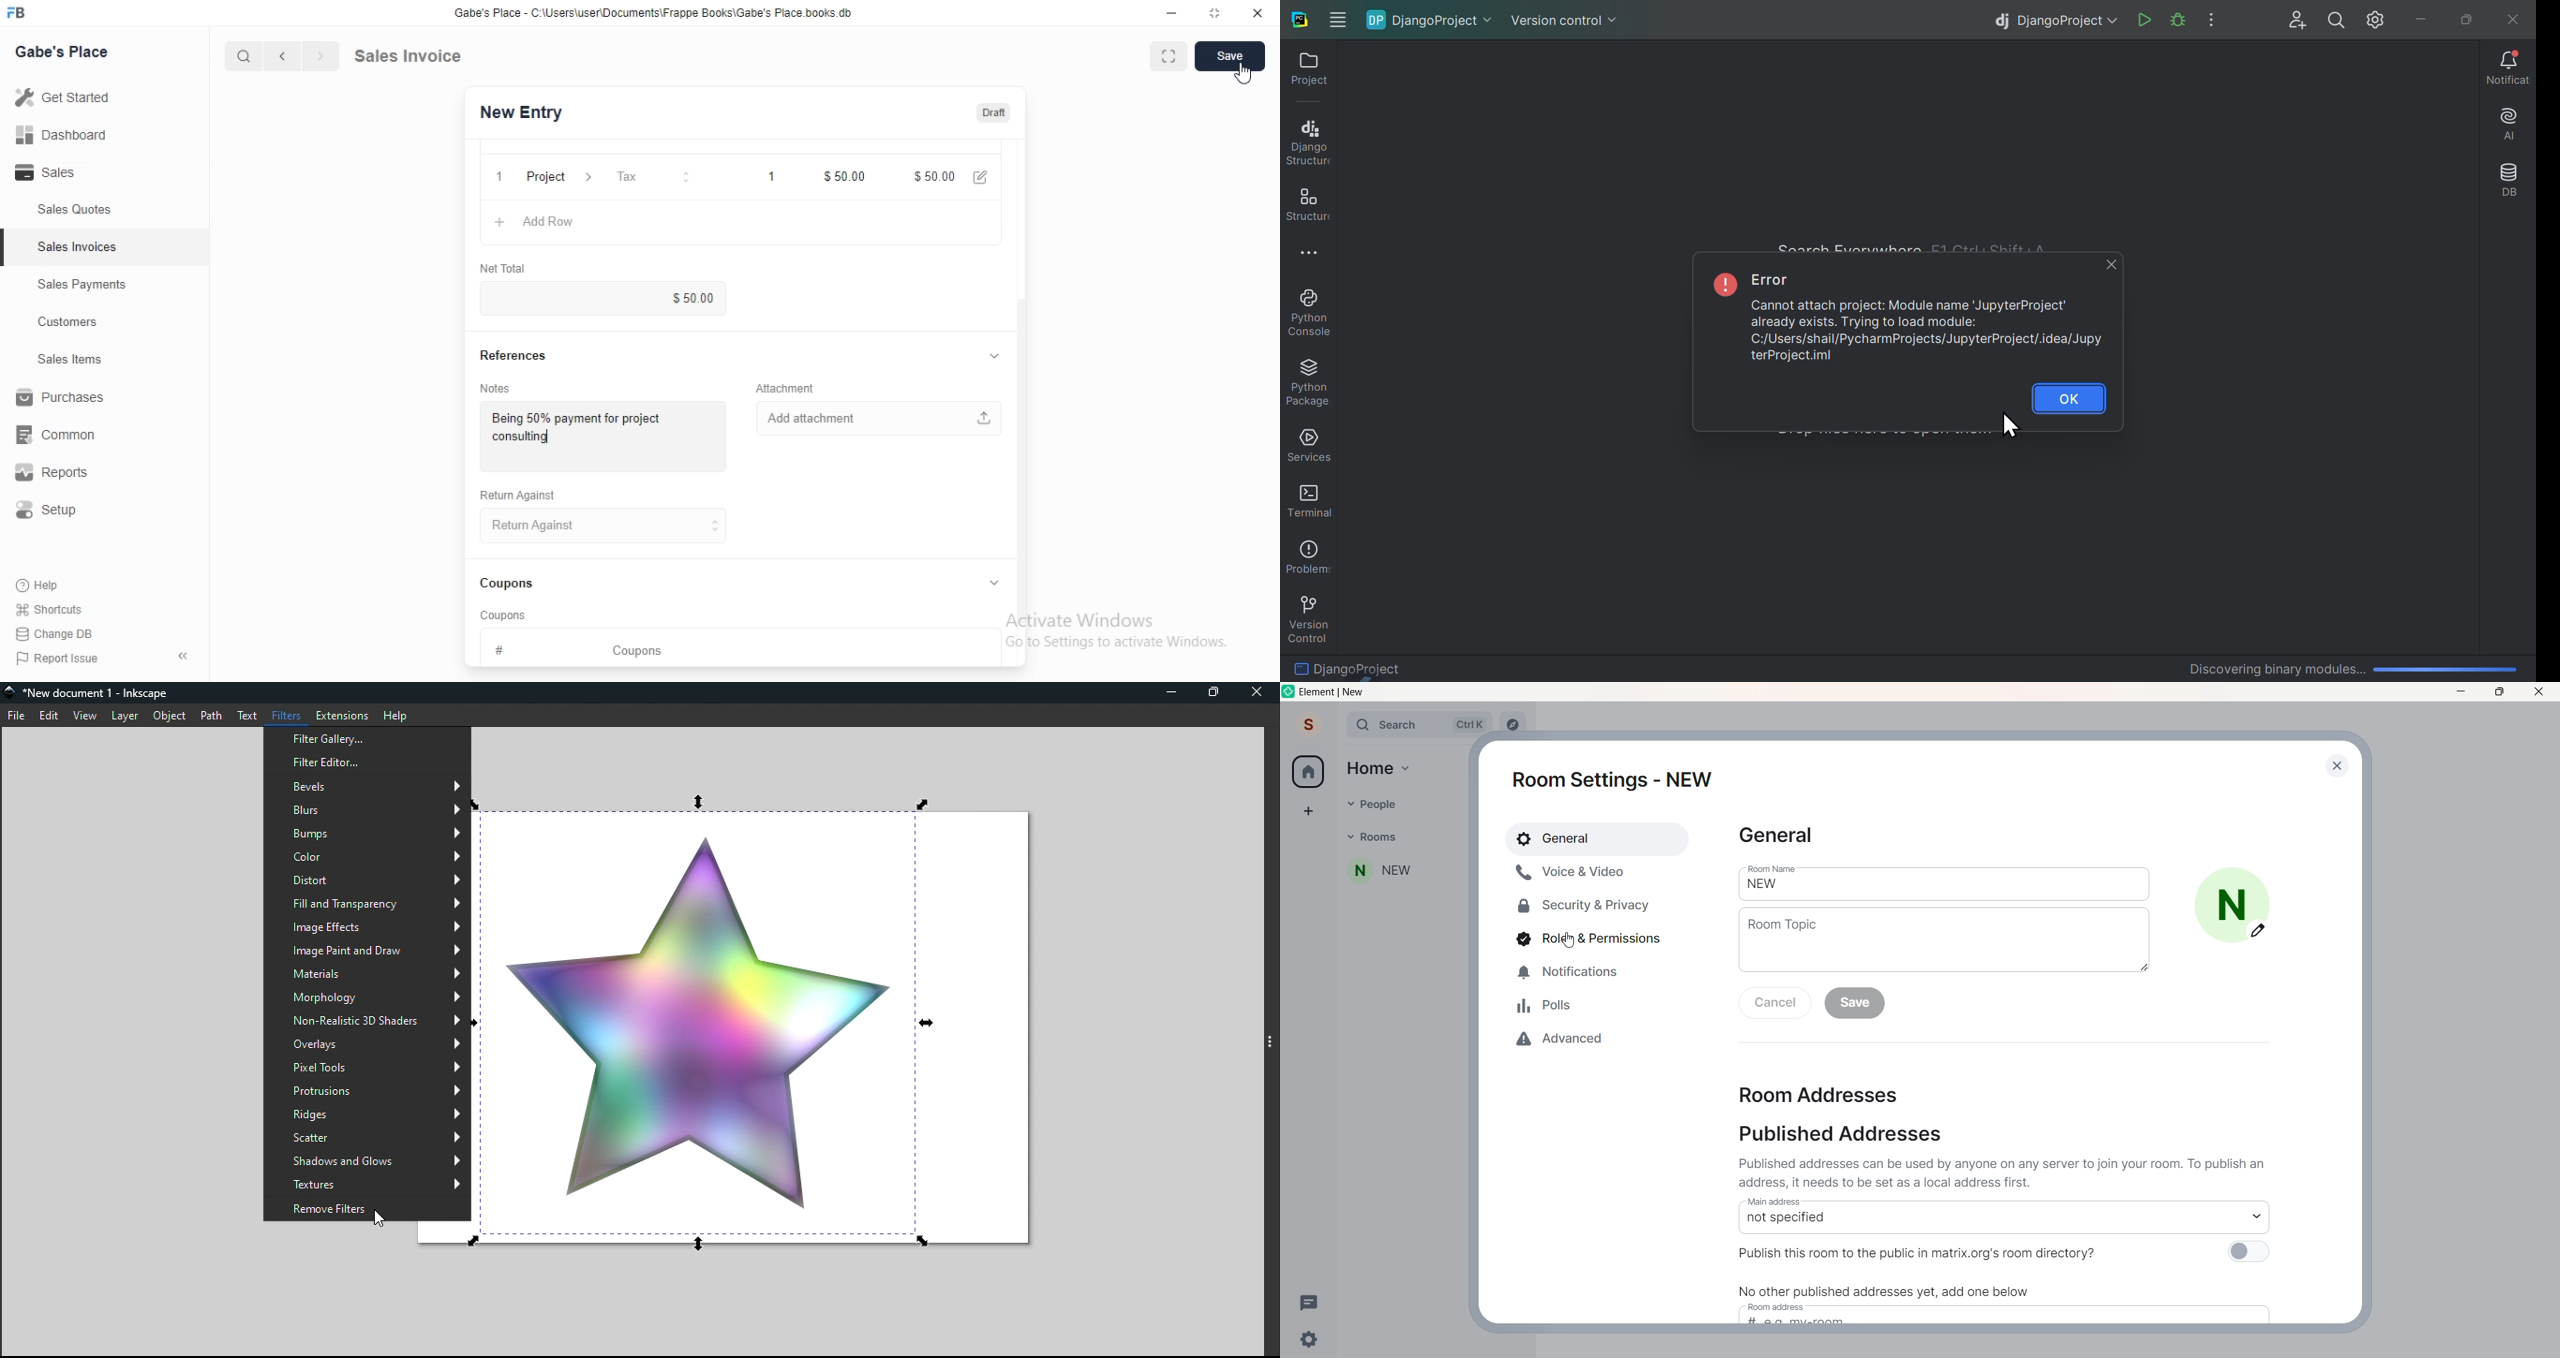  Describe the element at coordinates (1599, 837) in the screenshot. I see `general` at that location.